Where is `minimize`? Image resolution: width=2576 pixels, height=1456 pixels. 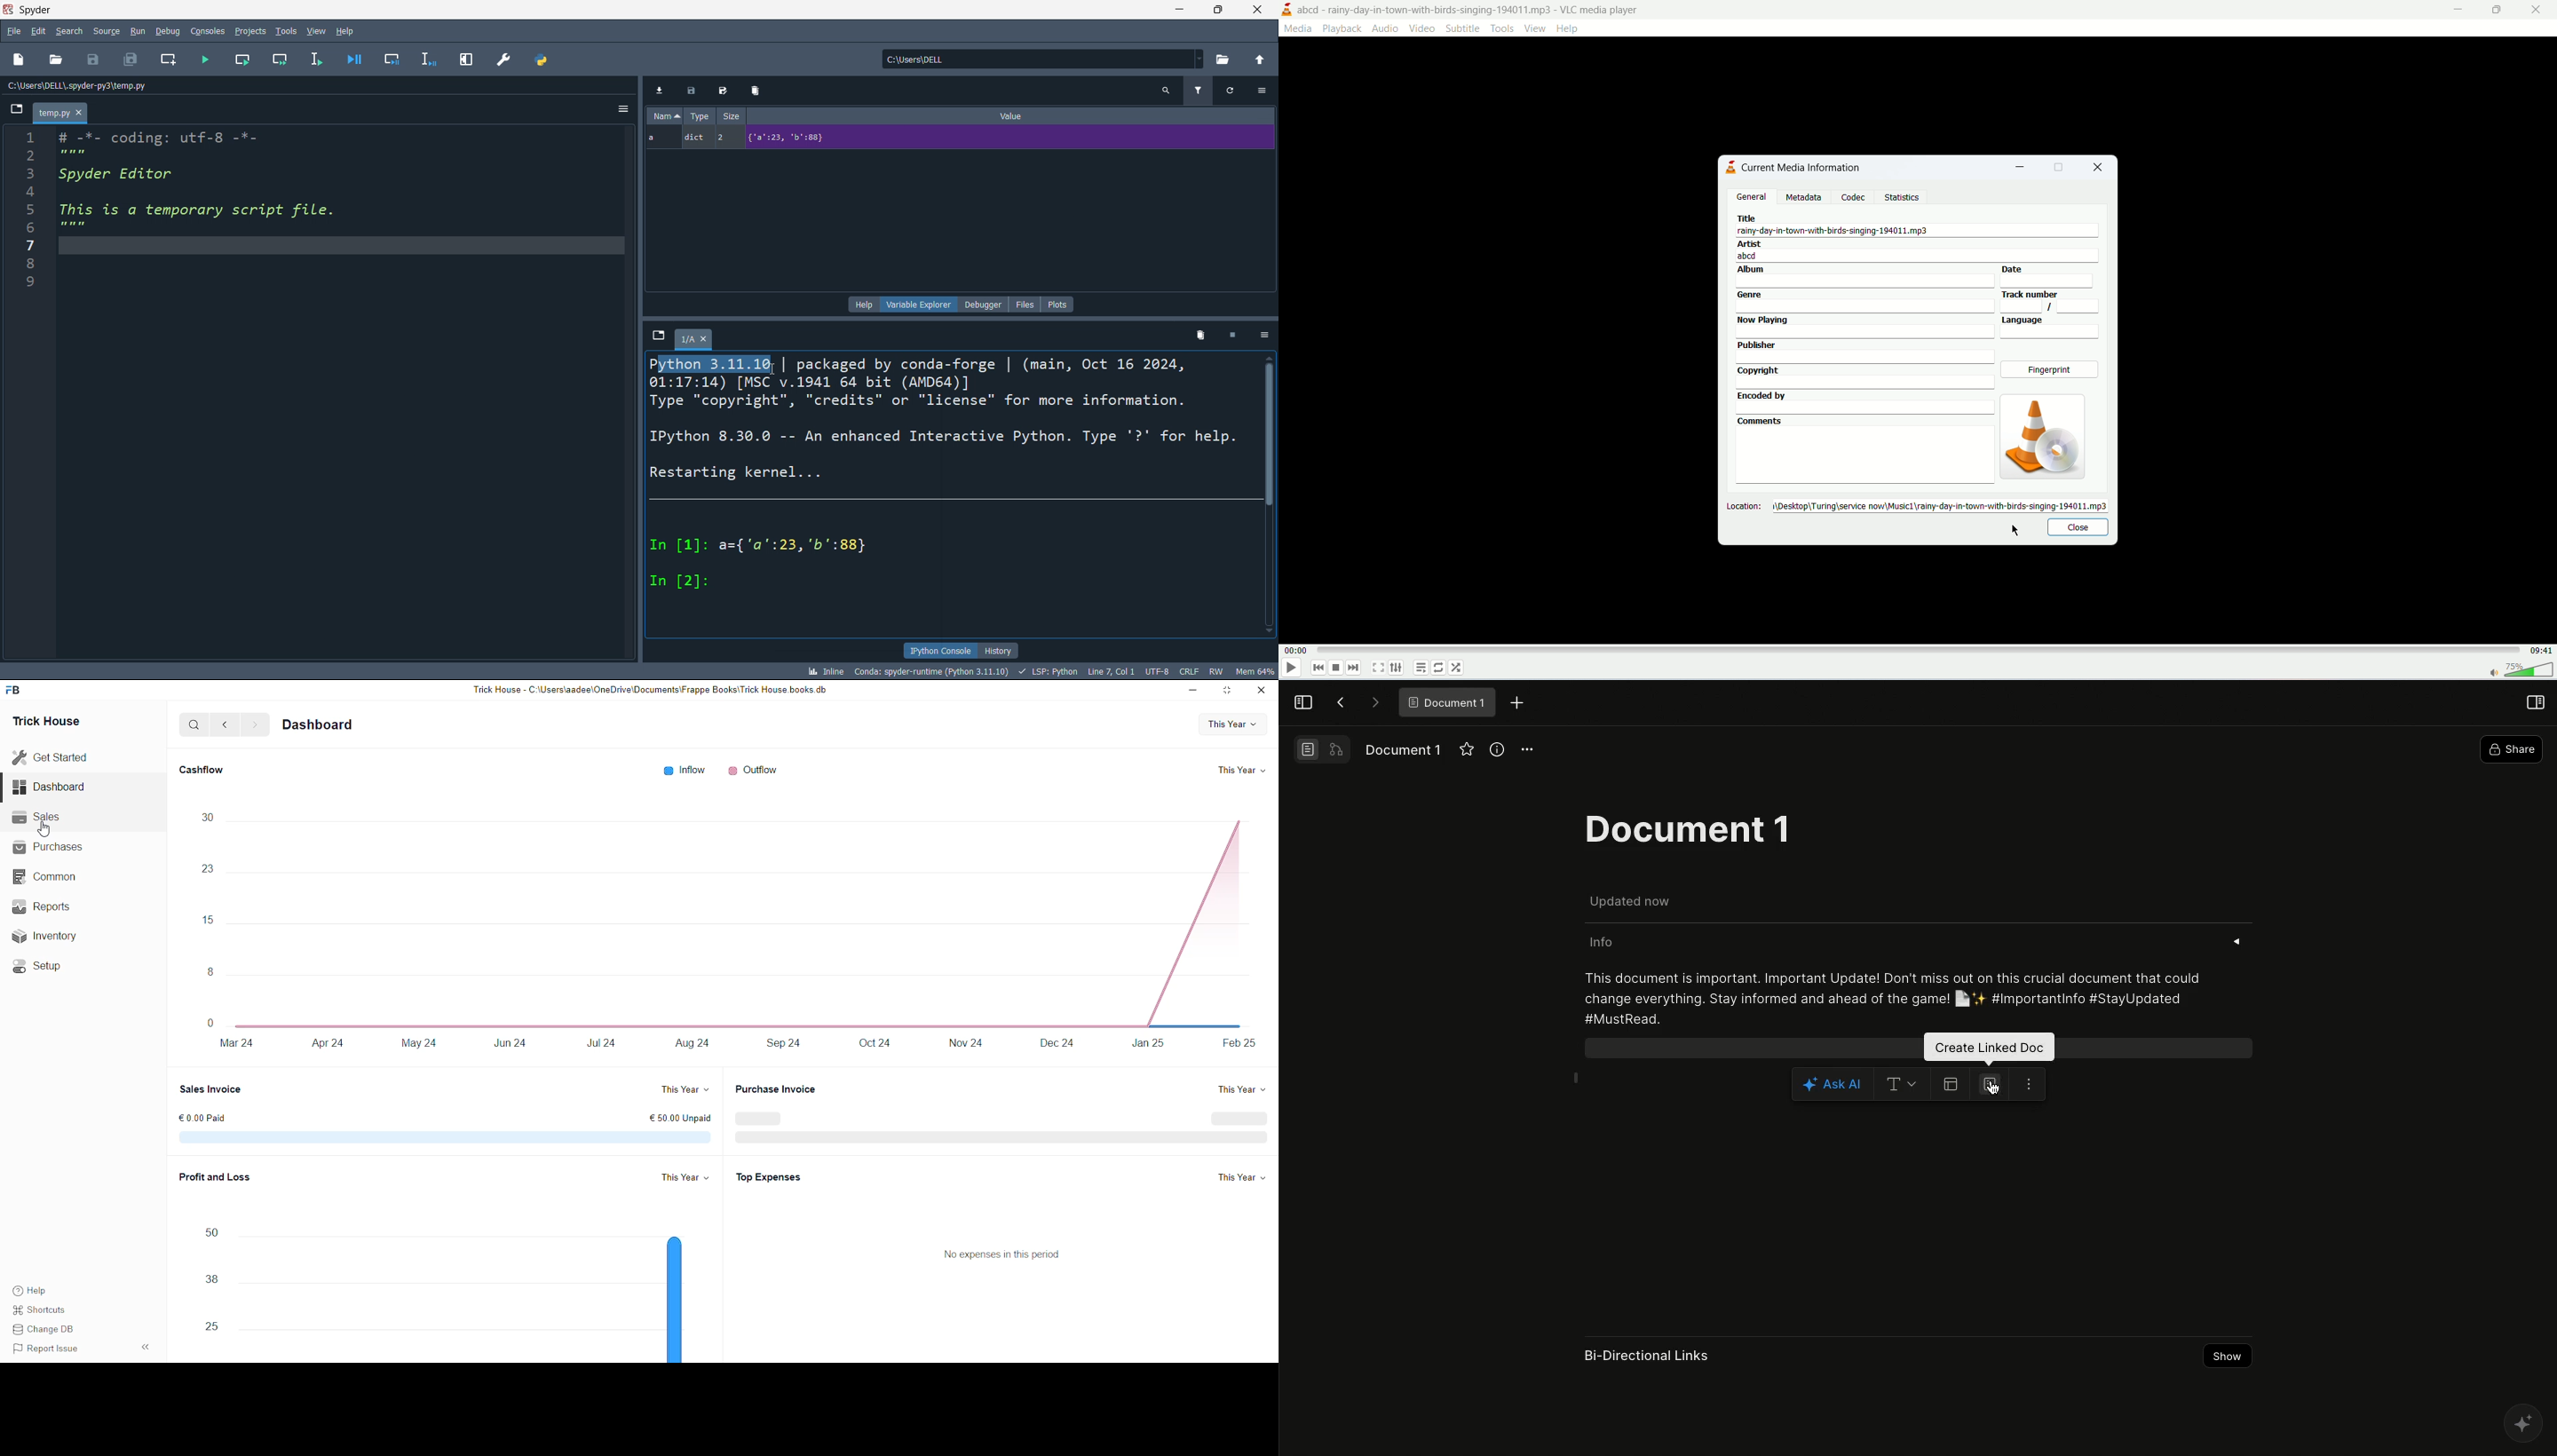 minimize is located at coordinates (1172, 10).